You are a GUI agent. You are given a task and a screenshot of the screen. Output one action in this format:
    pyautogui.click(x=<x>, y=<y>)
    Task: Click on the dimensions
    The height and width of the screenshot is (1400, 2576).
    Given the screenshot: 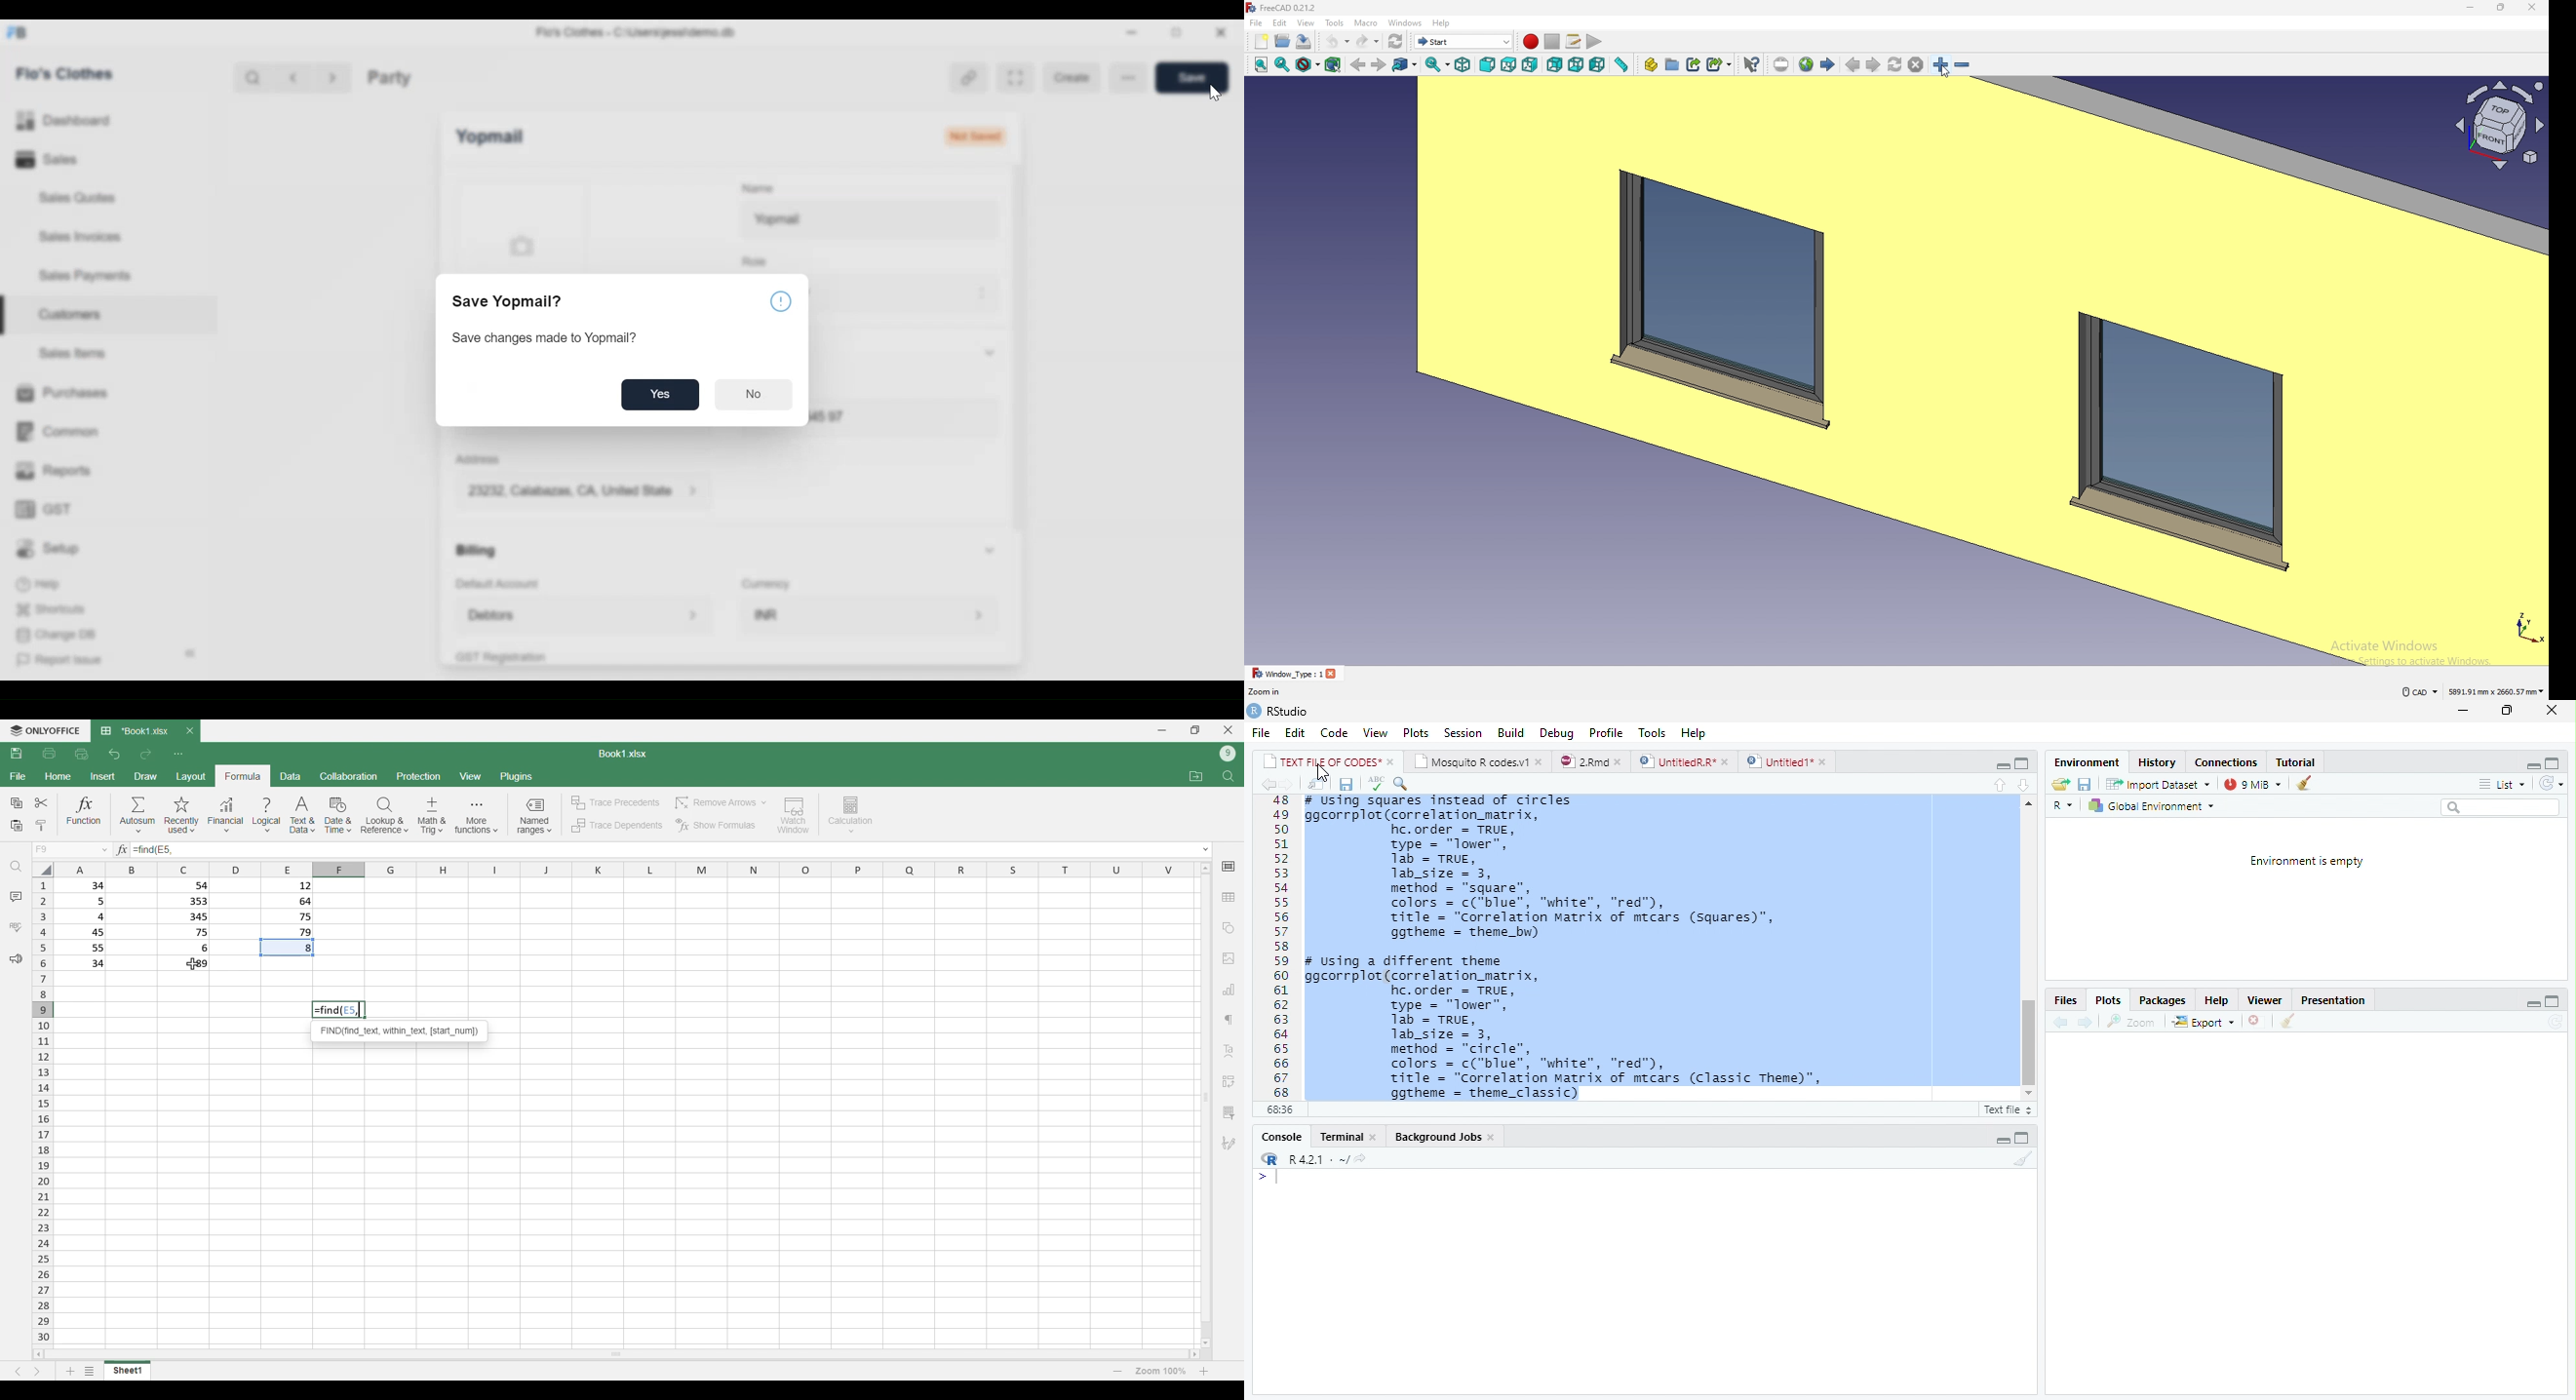 What is the action you would take?
    pyautogui.click(x=2497, y=690)
    